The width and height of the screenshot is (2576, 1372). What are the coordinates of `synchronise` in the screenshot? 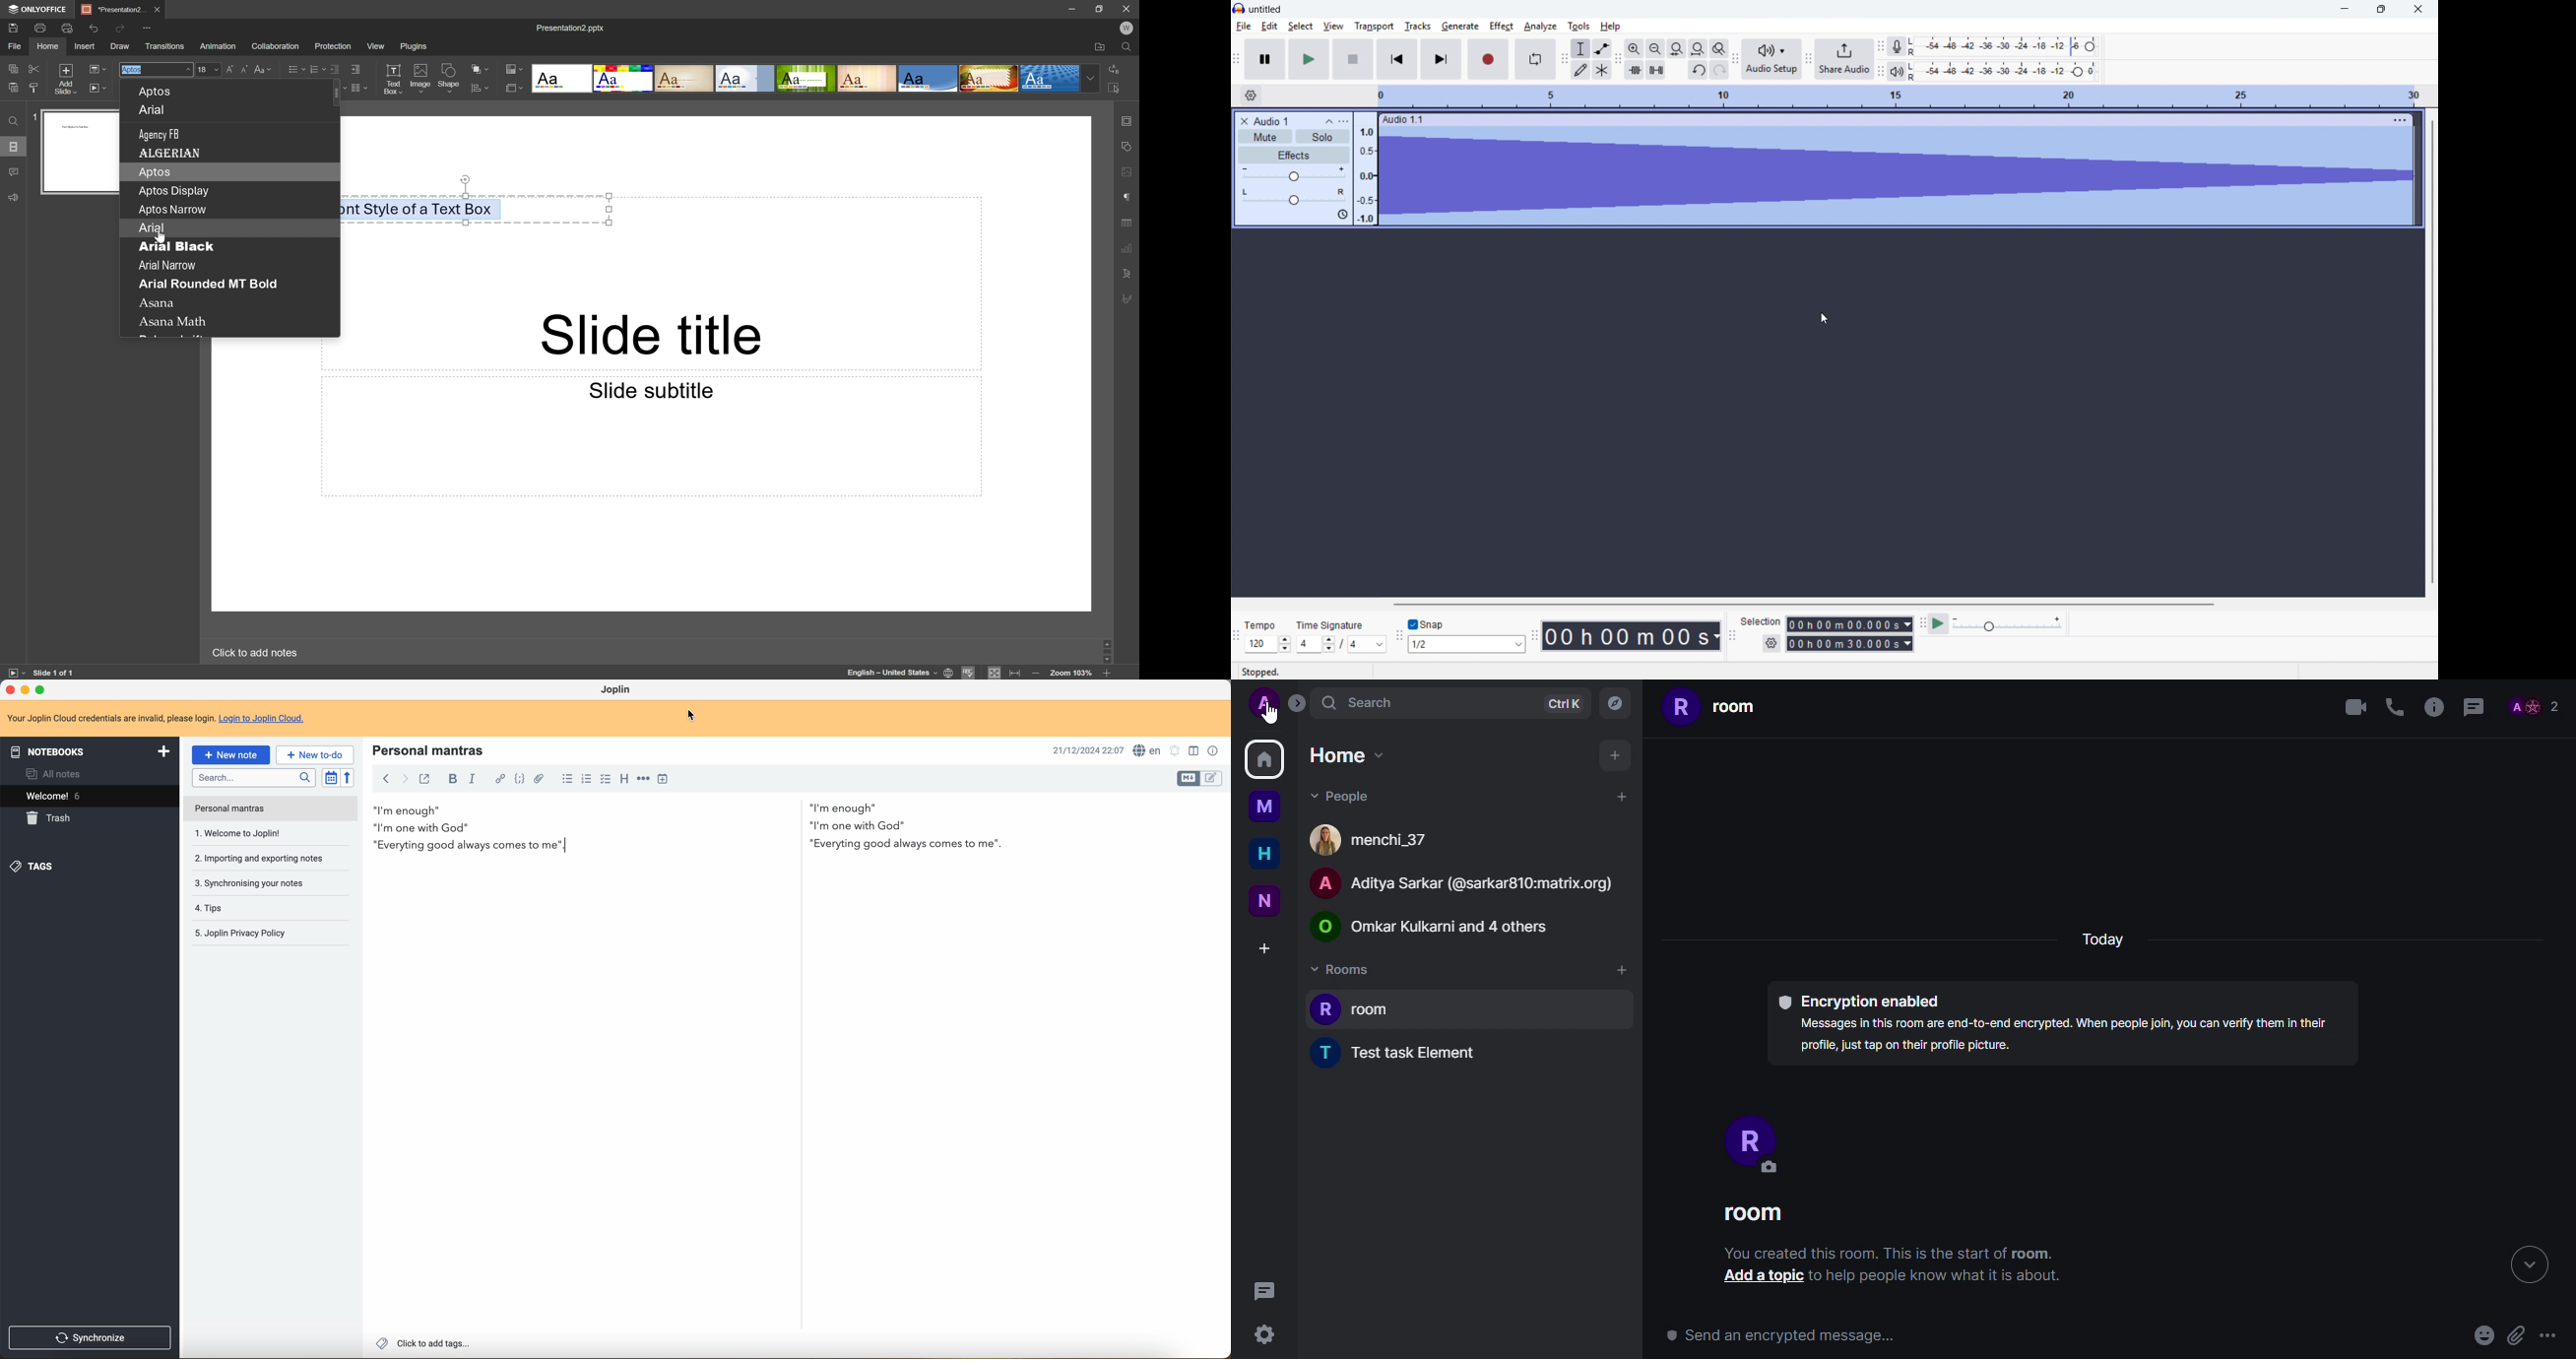 It's located at (93, 1337).